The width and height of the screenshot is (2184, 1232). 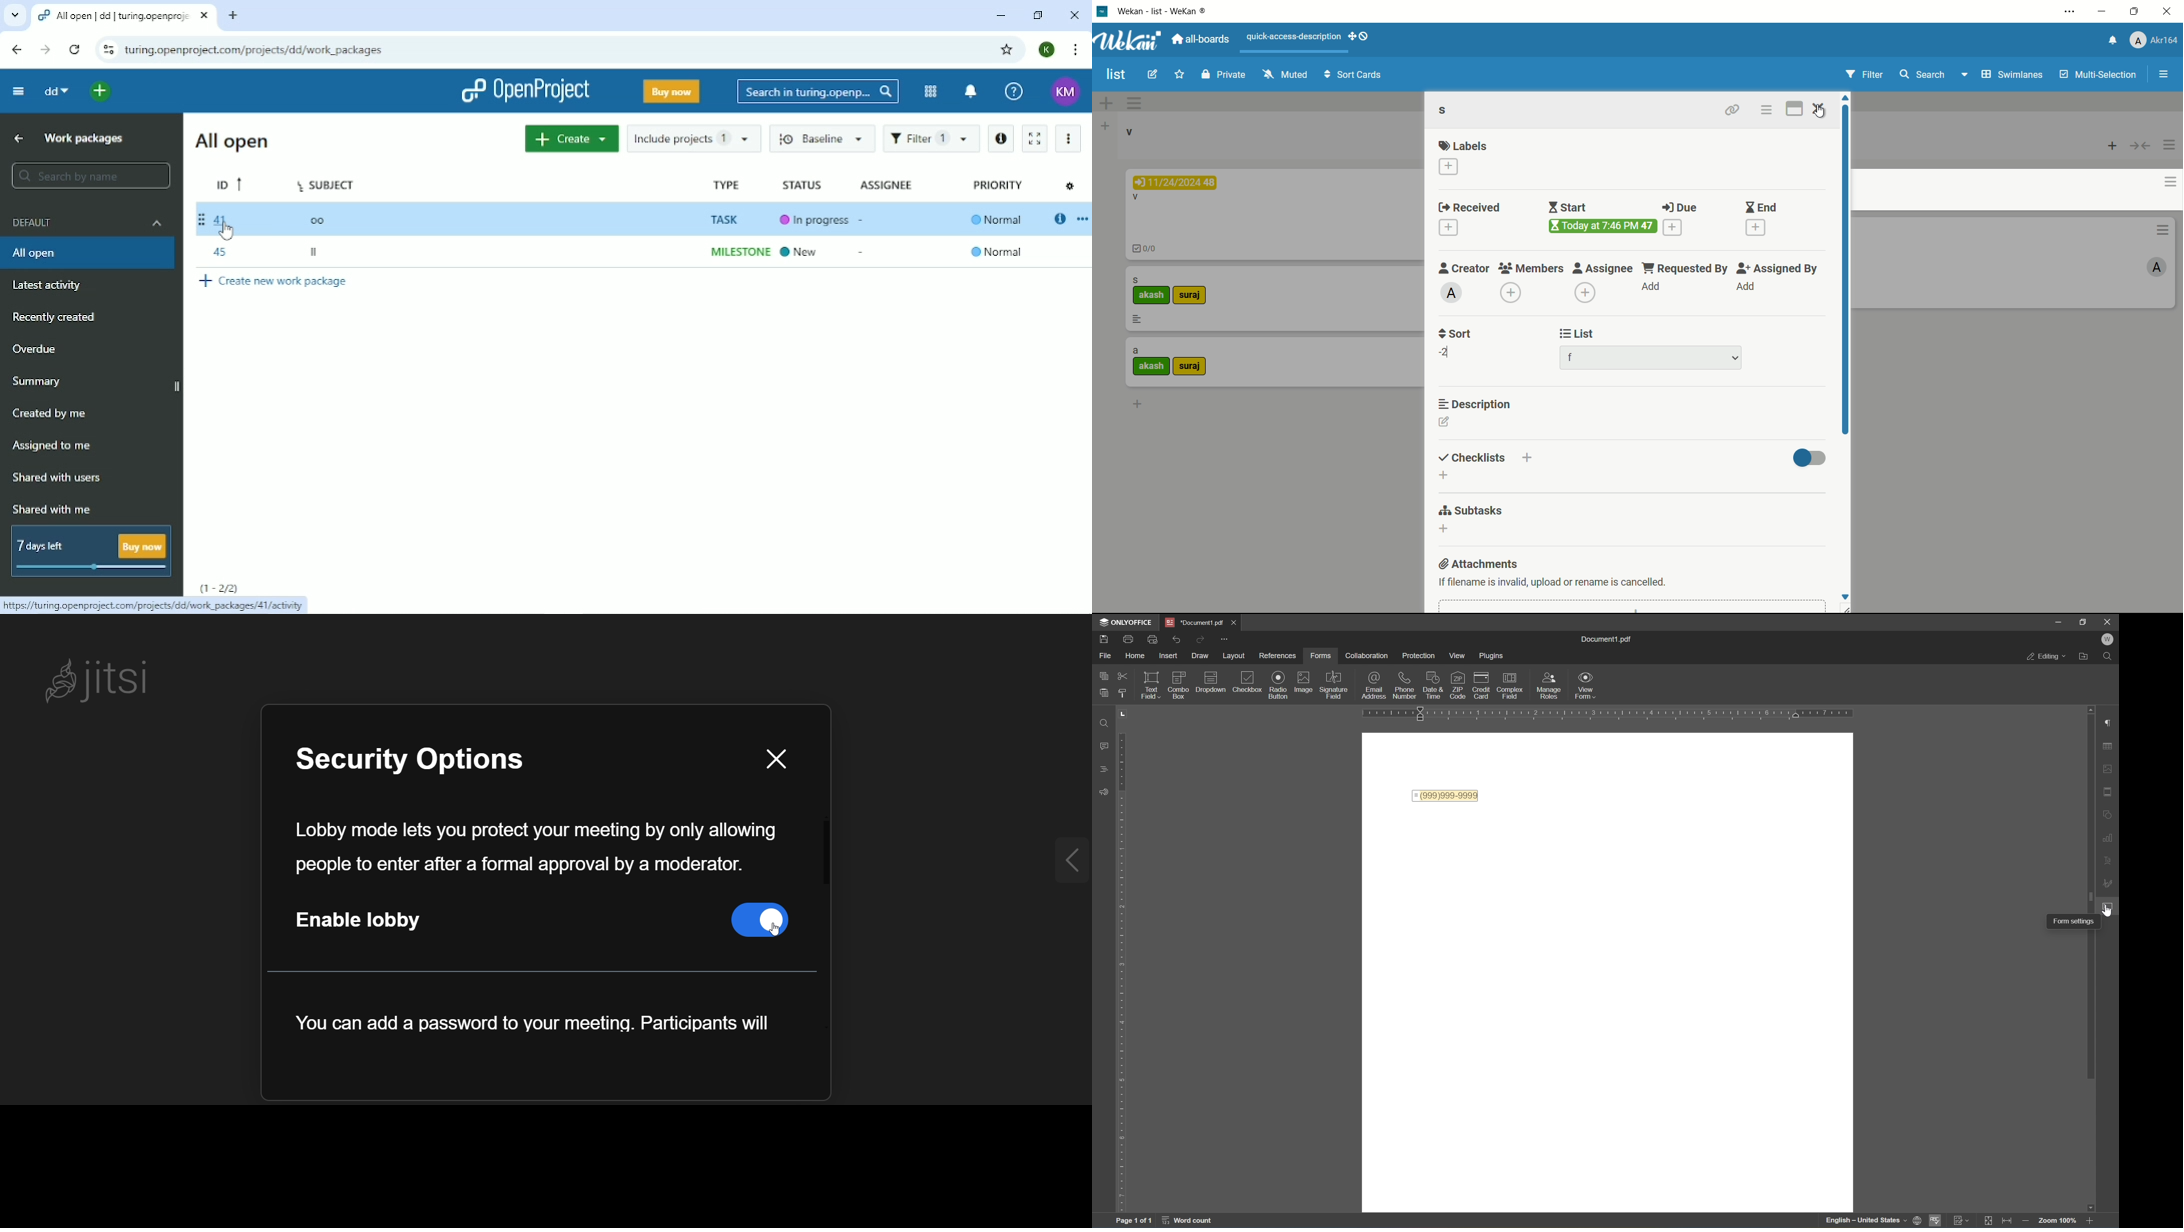 What do you see at coordinates (1059, 218) in the screenshot?
I see `Open details view` at bounding box center [1059, 218].